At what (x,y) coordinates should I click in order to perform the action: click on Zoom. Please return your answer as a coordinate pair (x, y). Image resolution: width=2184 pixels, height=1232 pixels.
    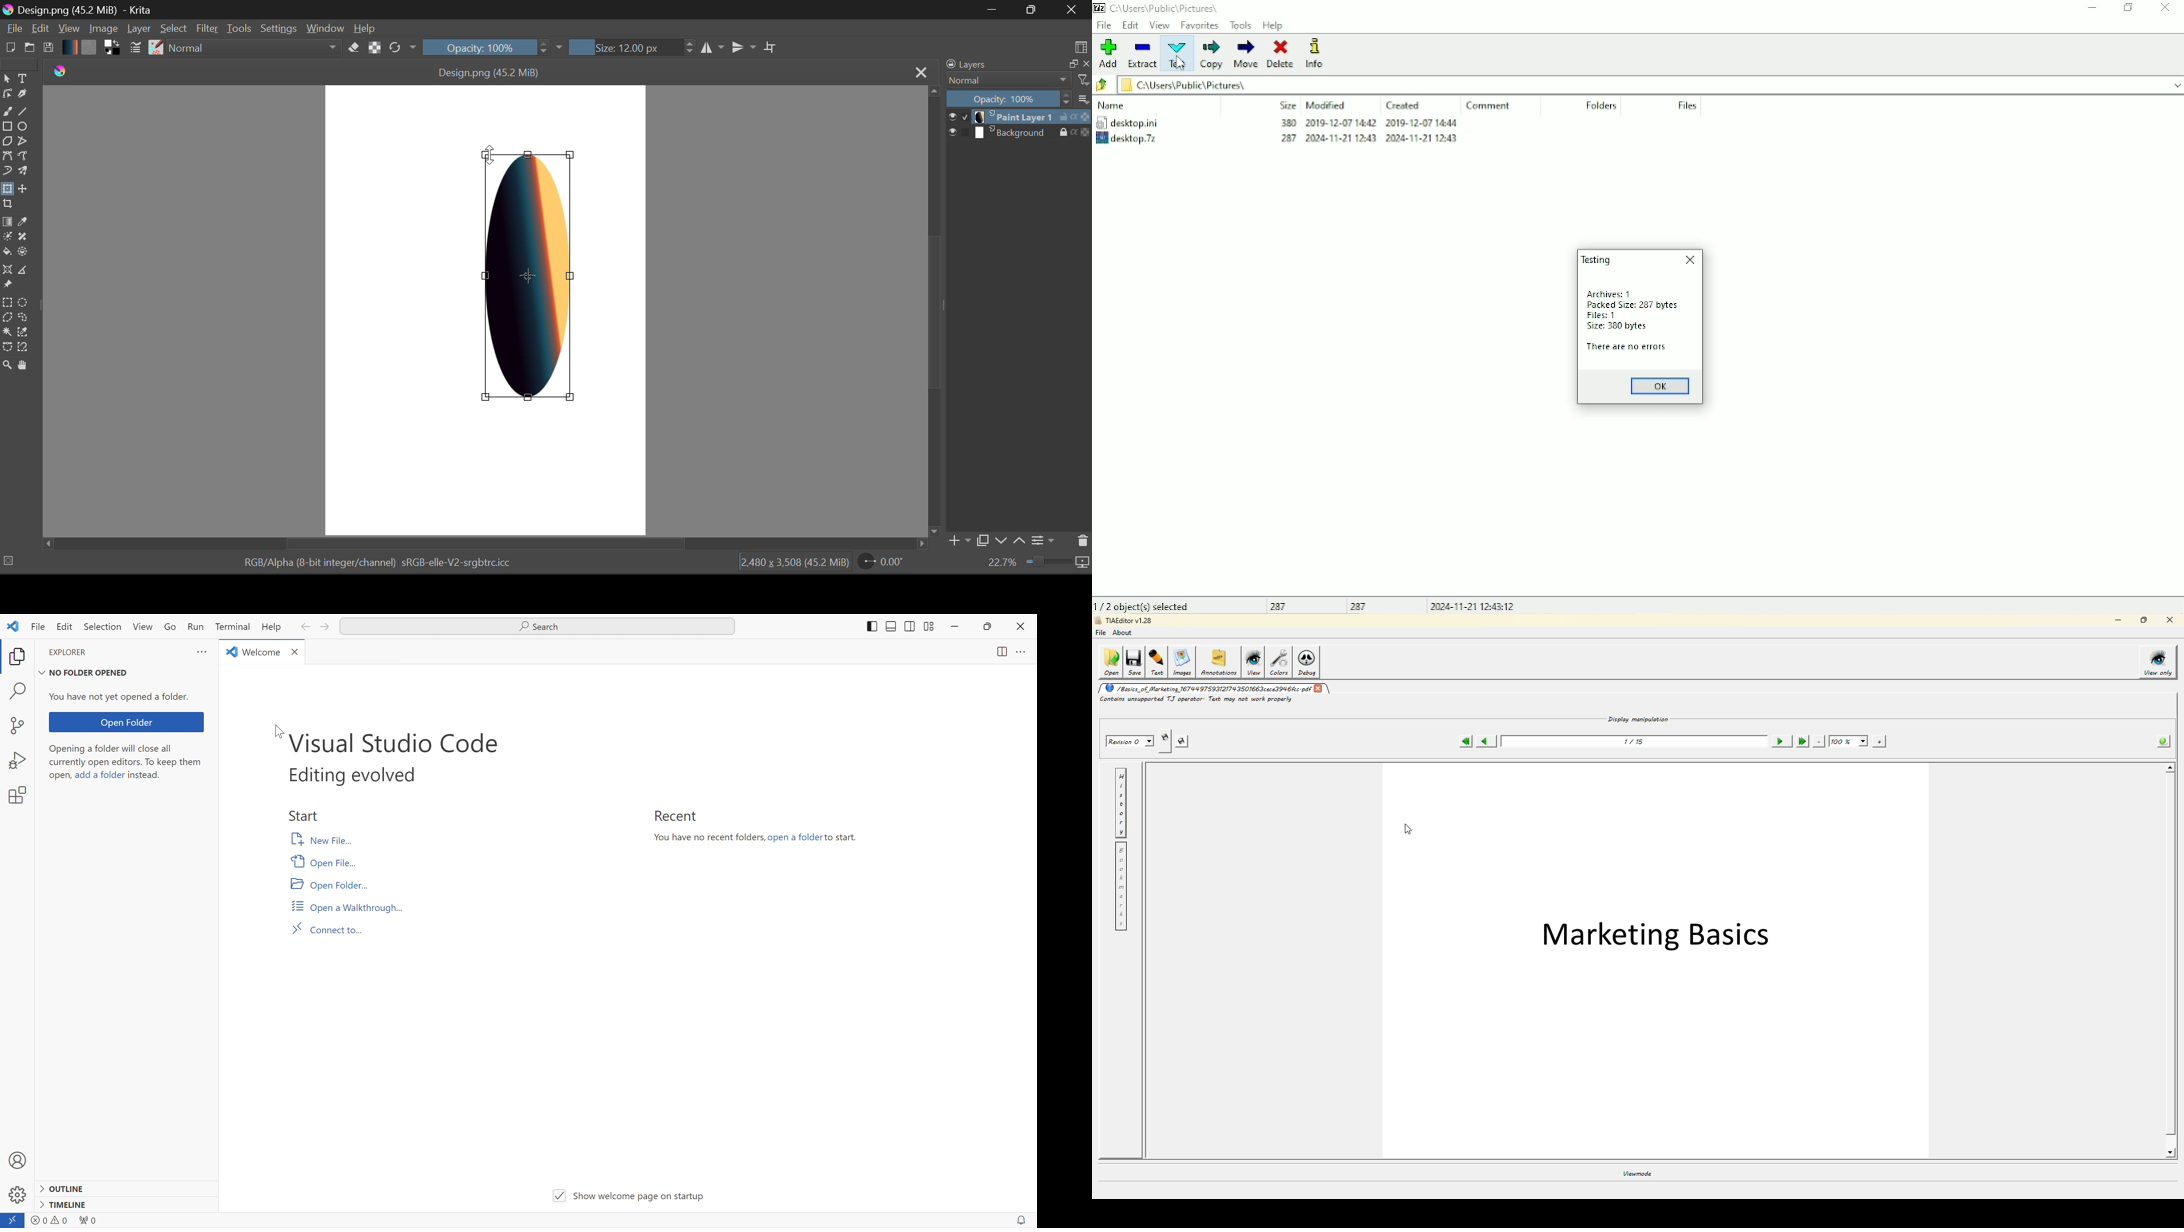
    Looking at the image, I should click on (7, 367).